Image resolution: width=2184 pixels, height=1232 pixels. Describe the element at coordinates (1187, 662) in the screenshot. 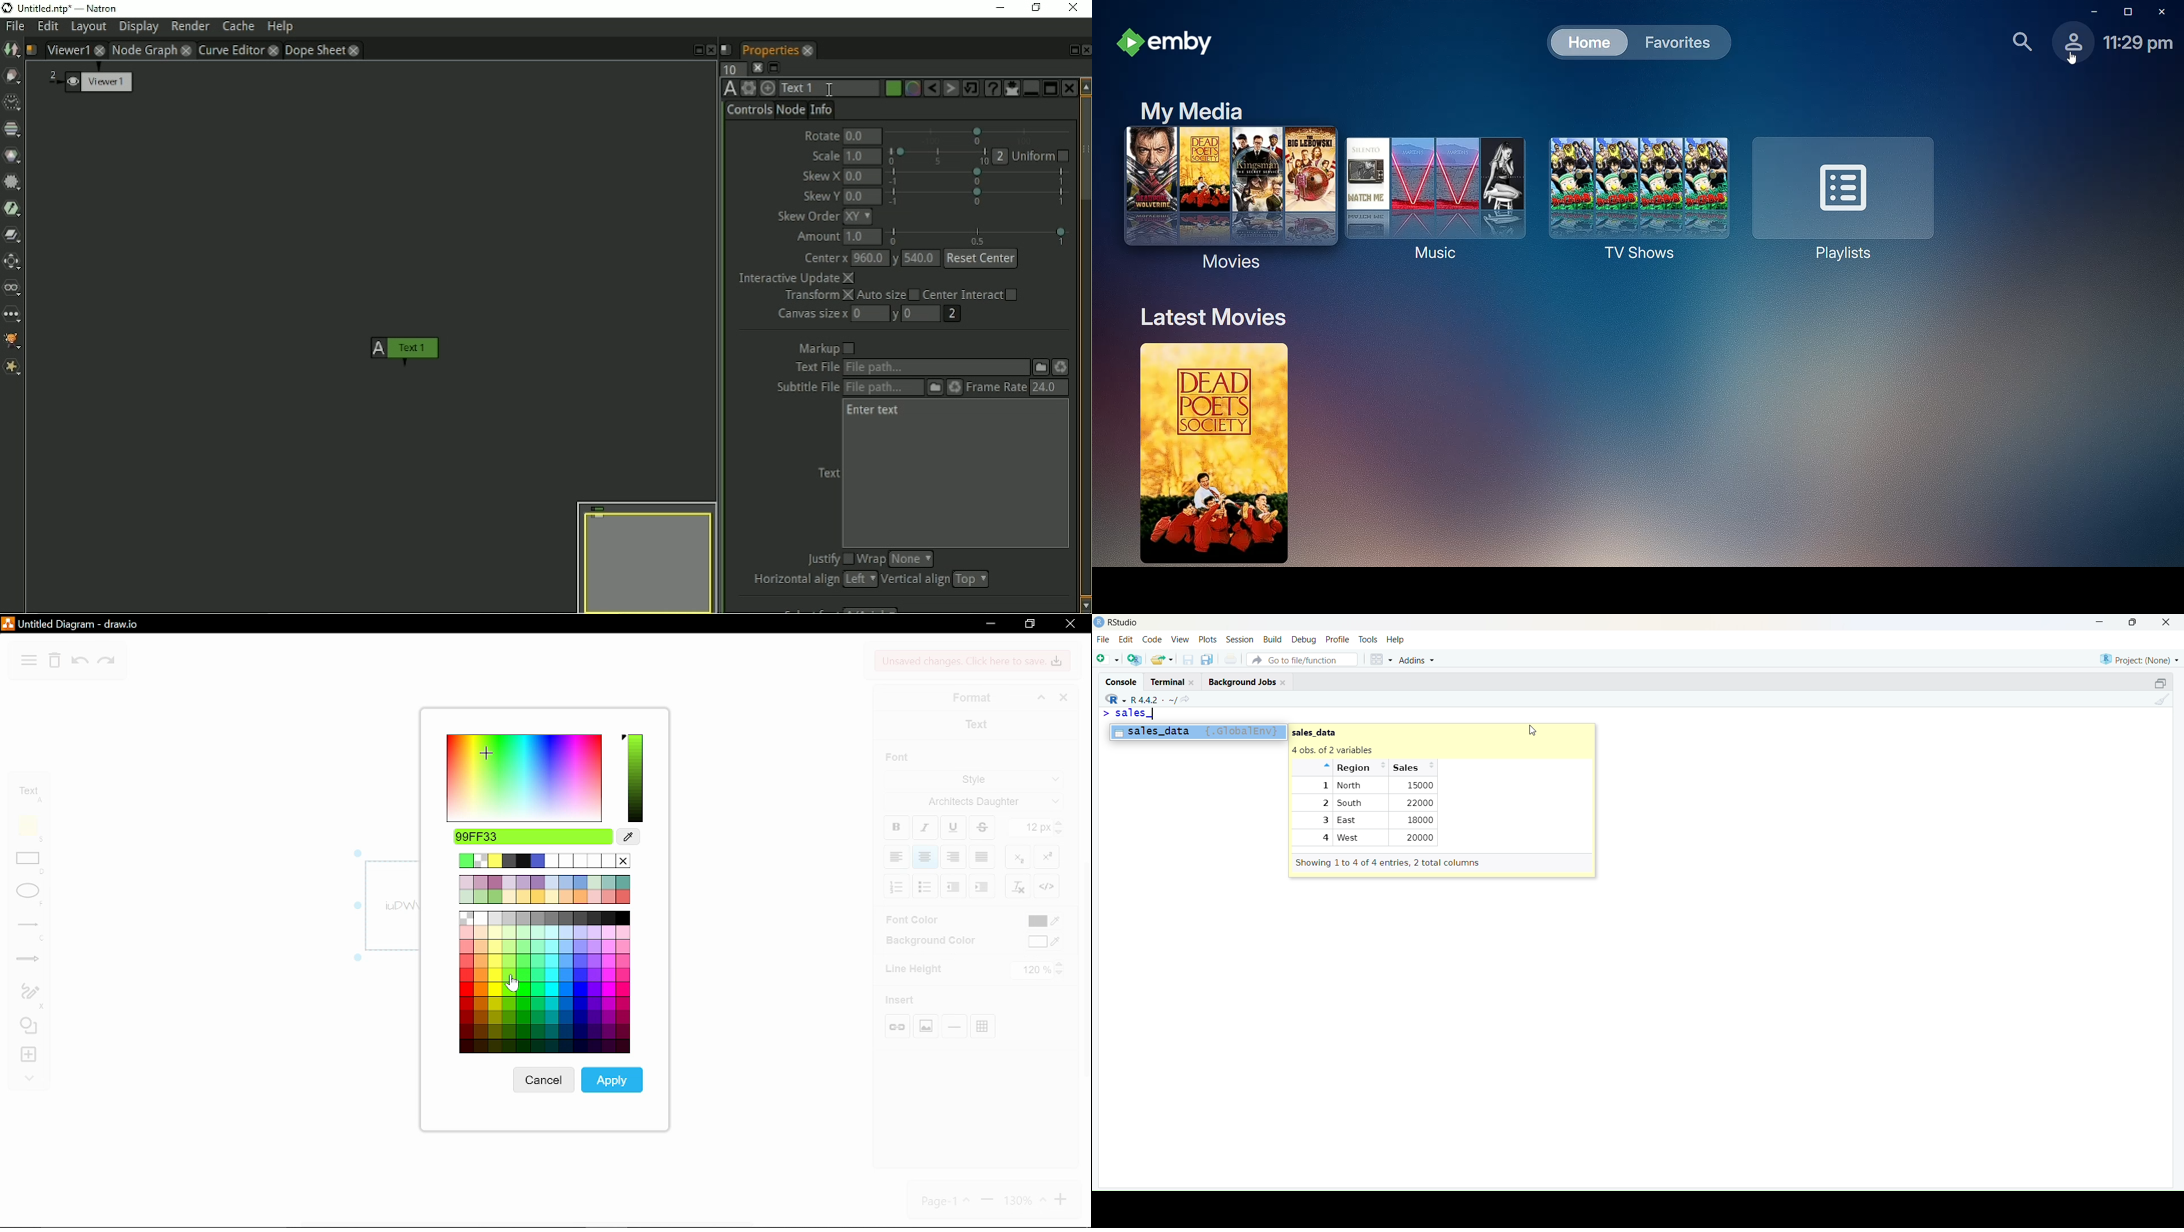

I see `save` at that location.